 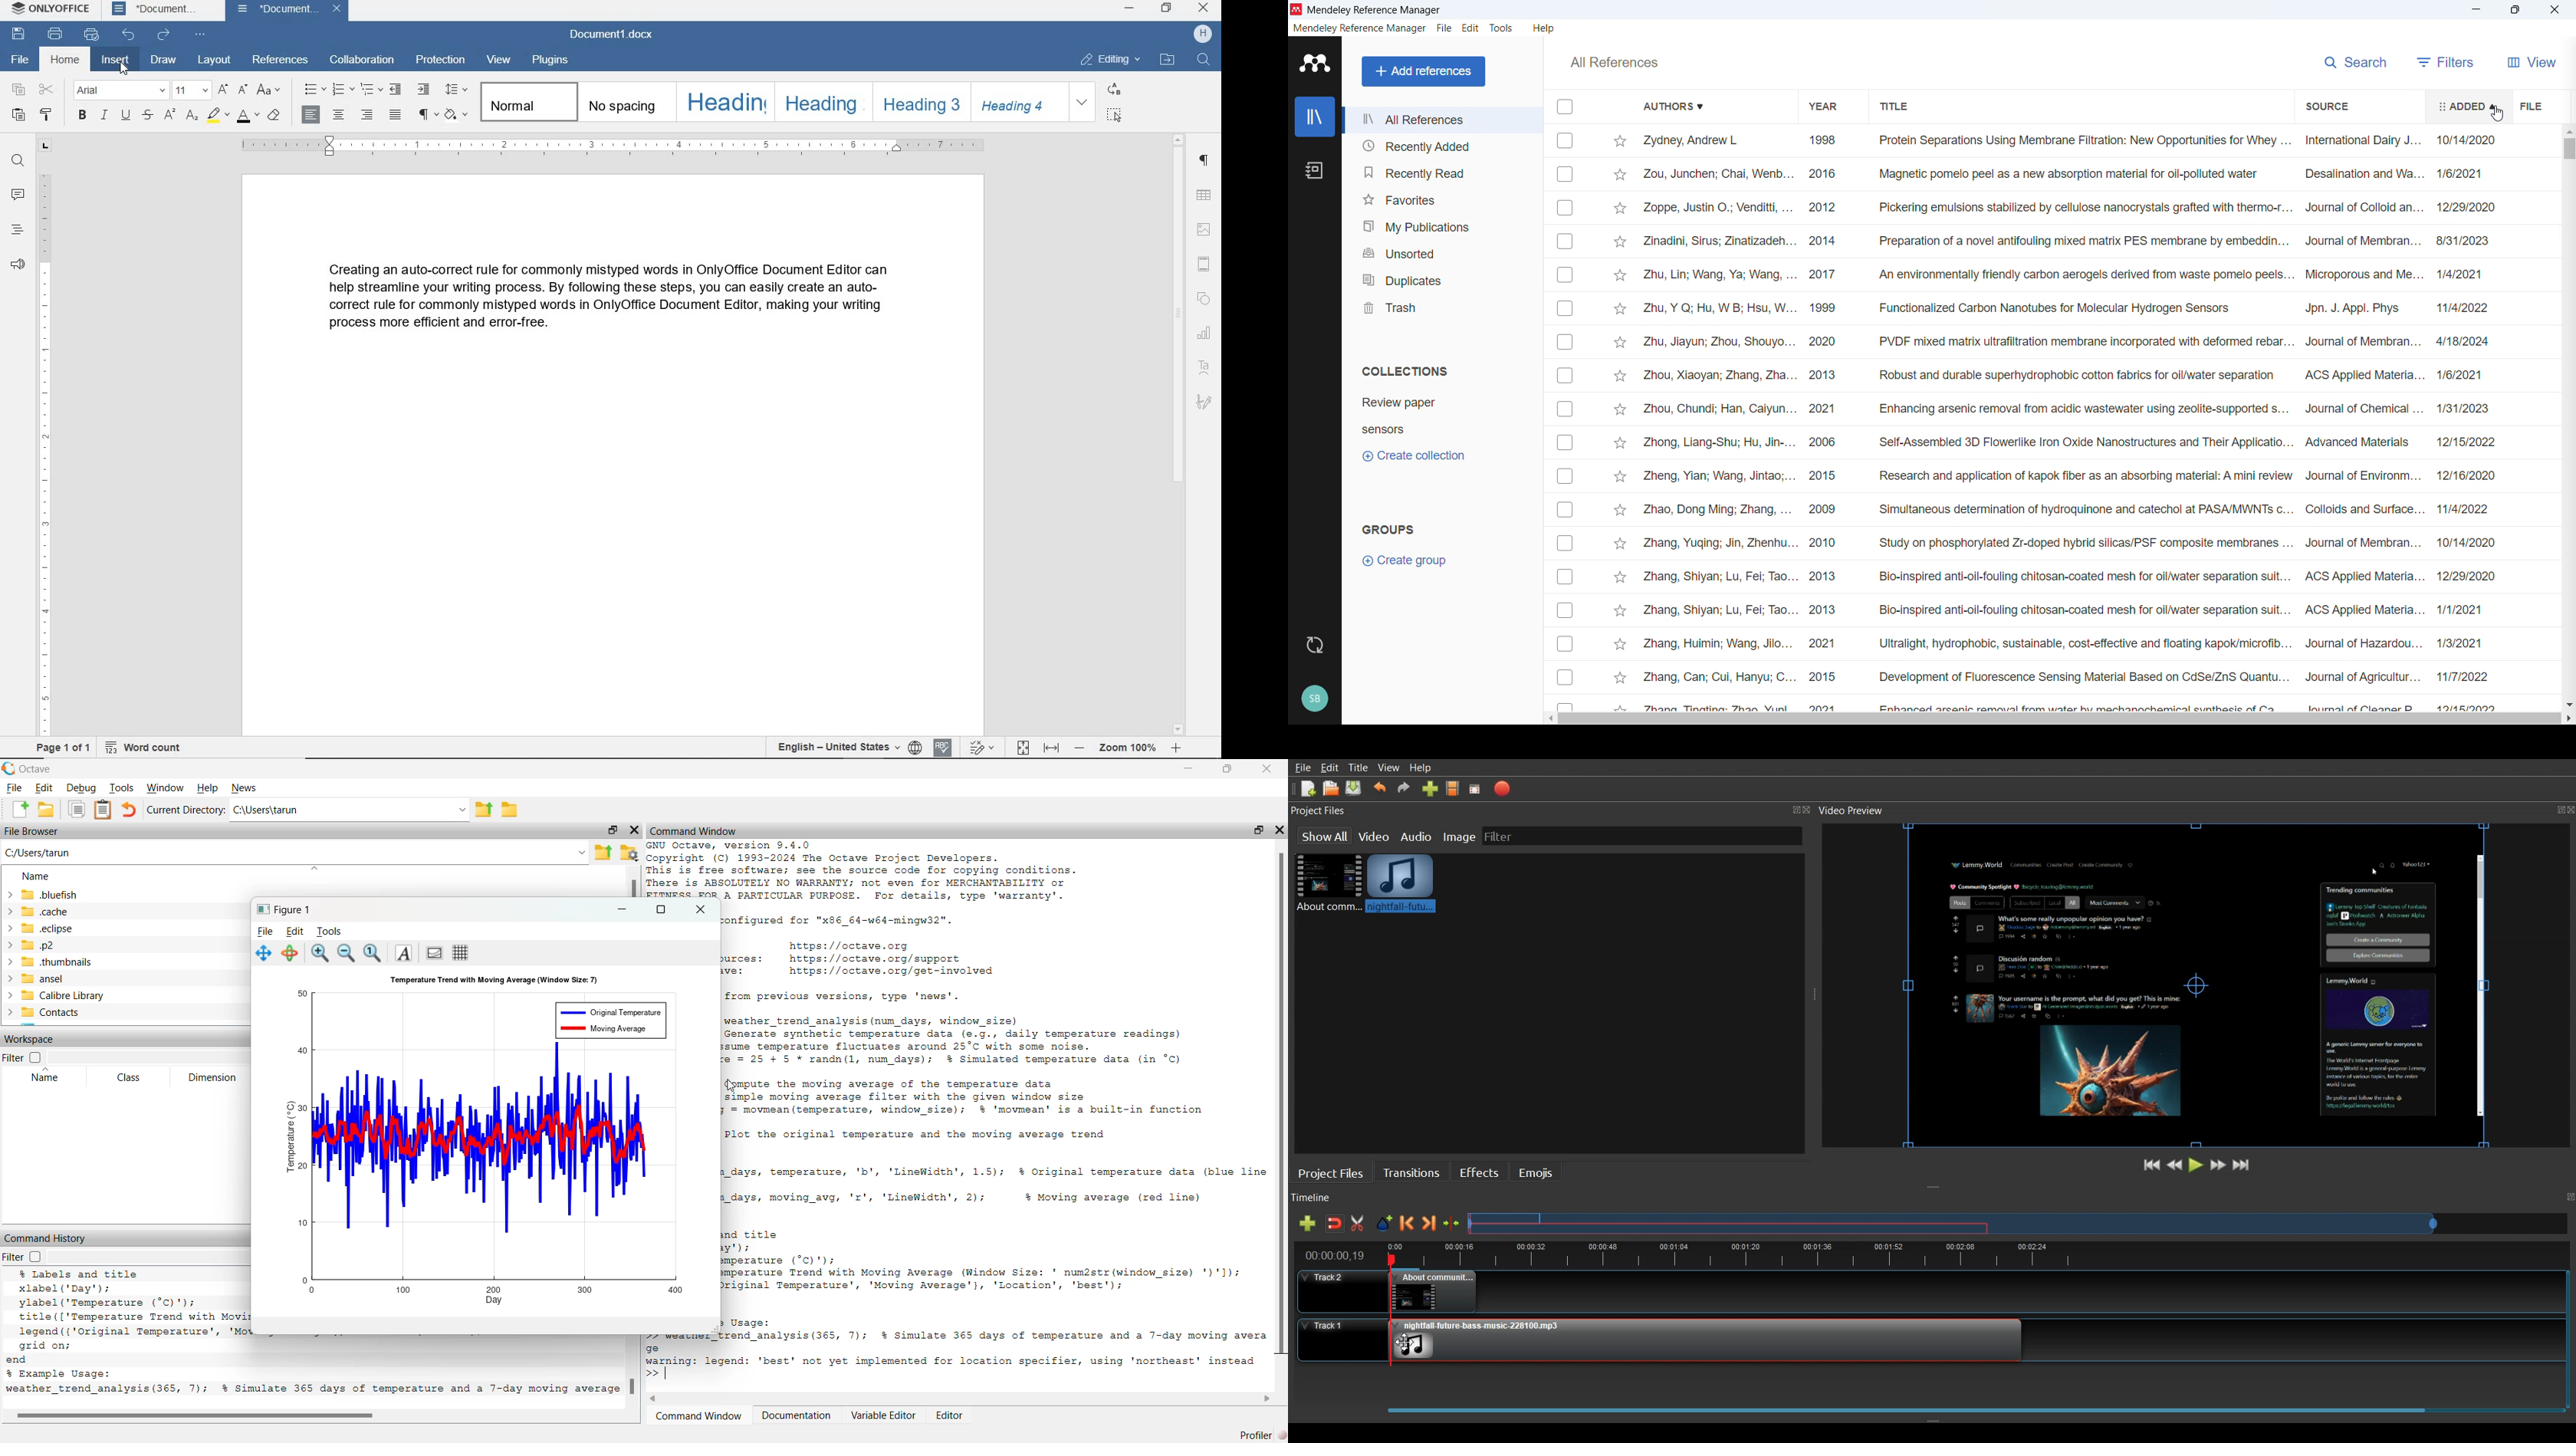 What do you see at coordinates (224, 90) in the screenshot?
I see `increment font size` at bounding box center [224, 90].